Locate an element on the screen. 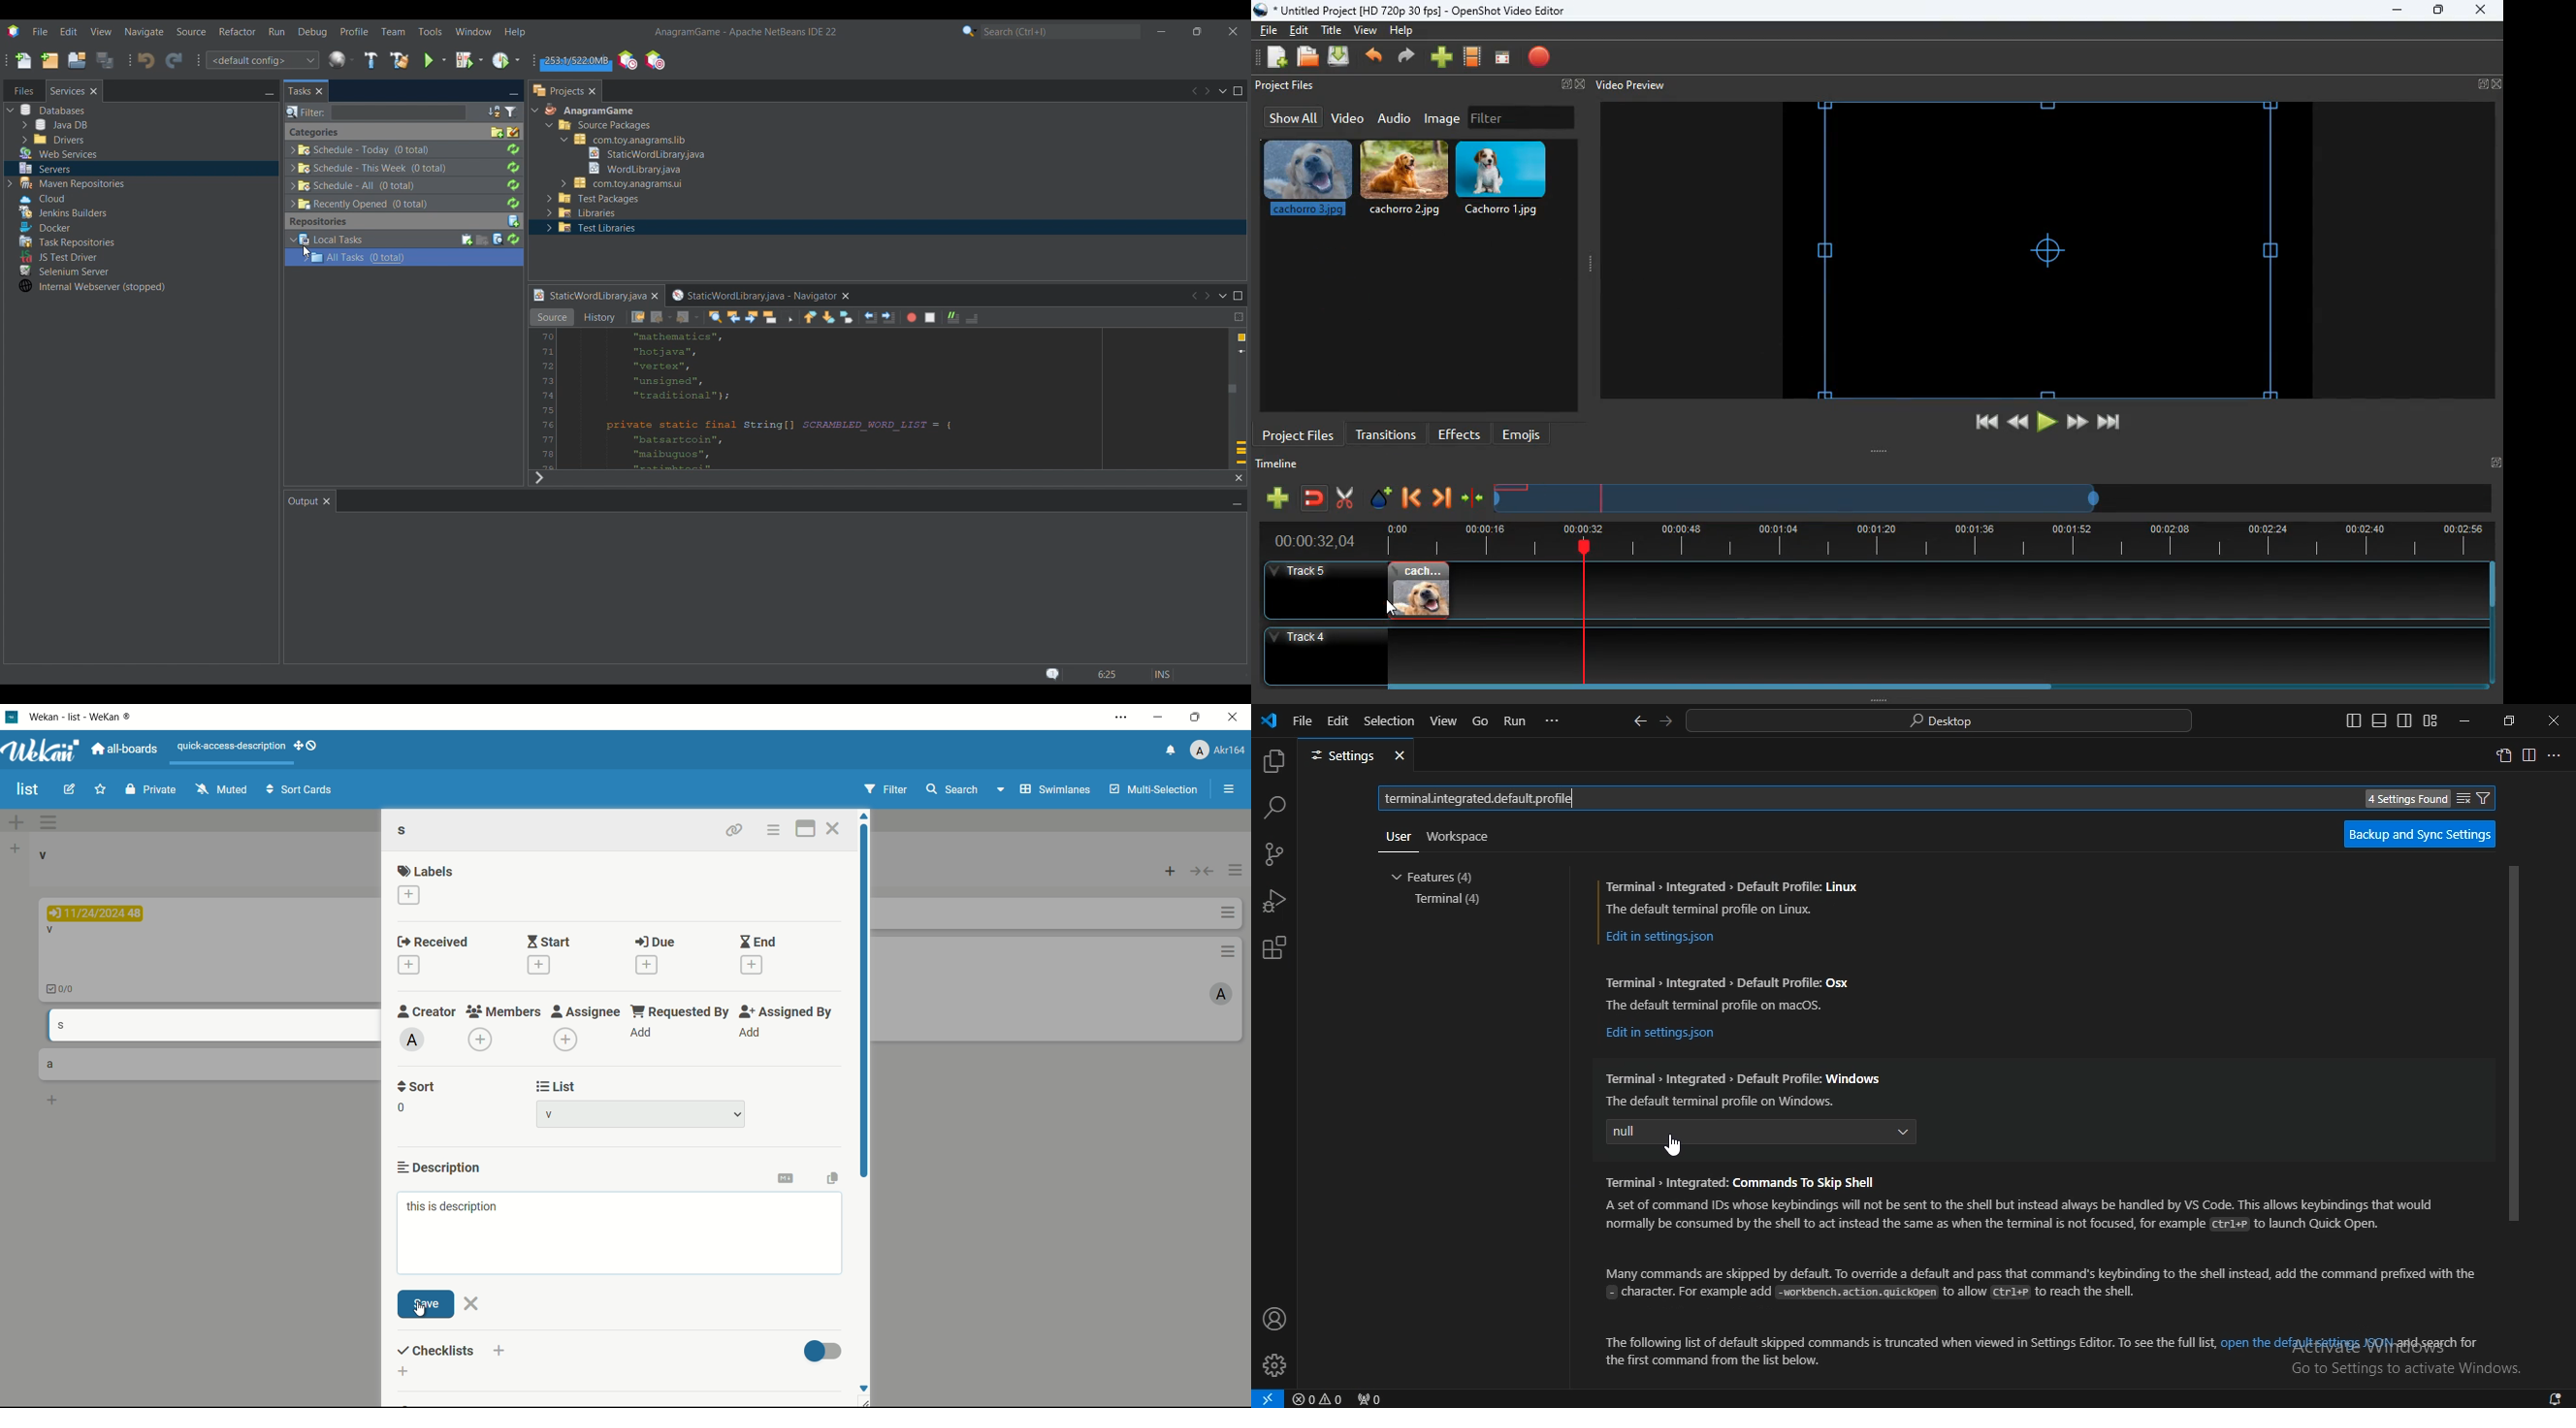  sort number is located at coordinates (400, 1107).